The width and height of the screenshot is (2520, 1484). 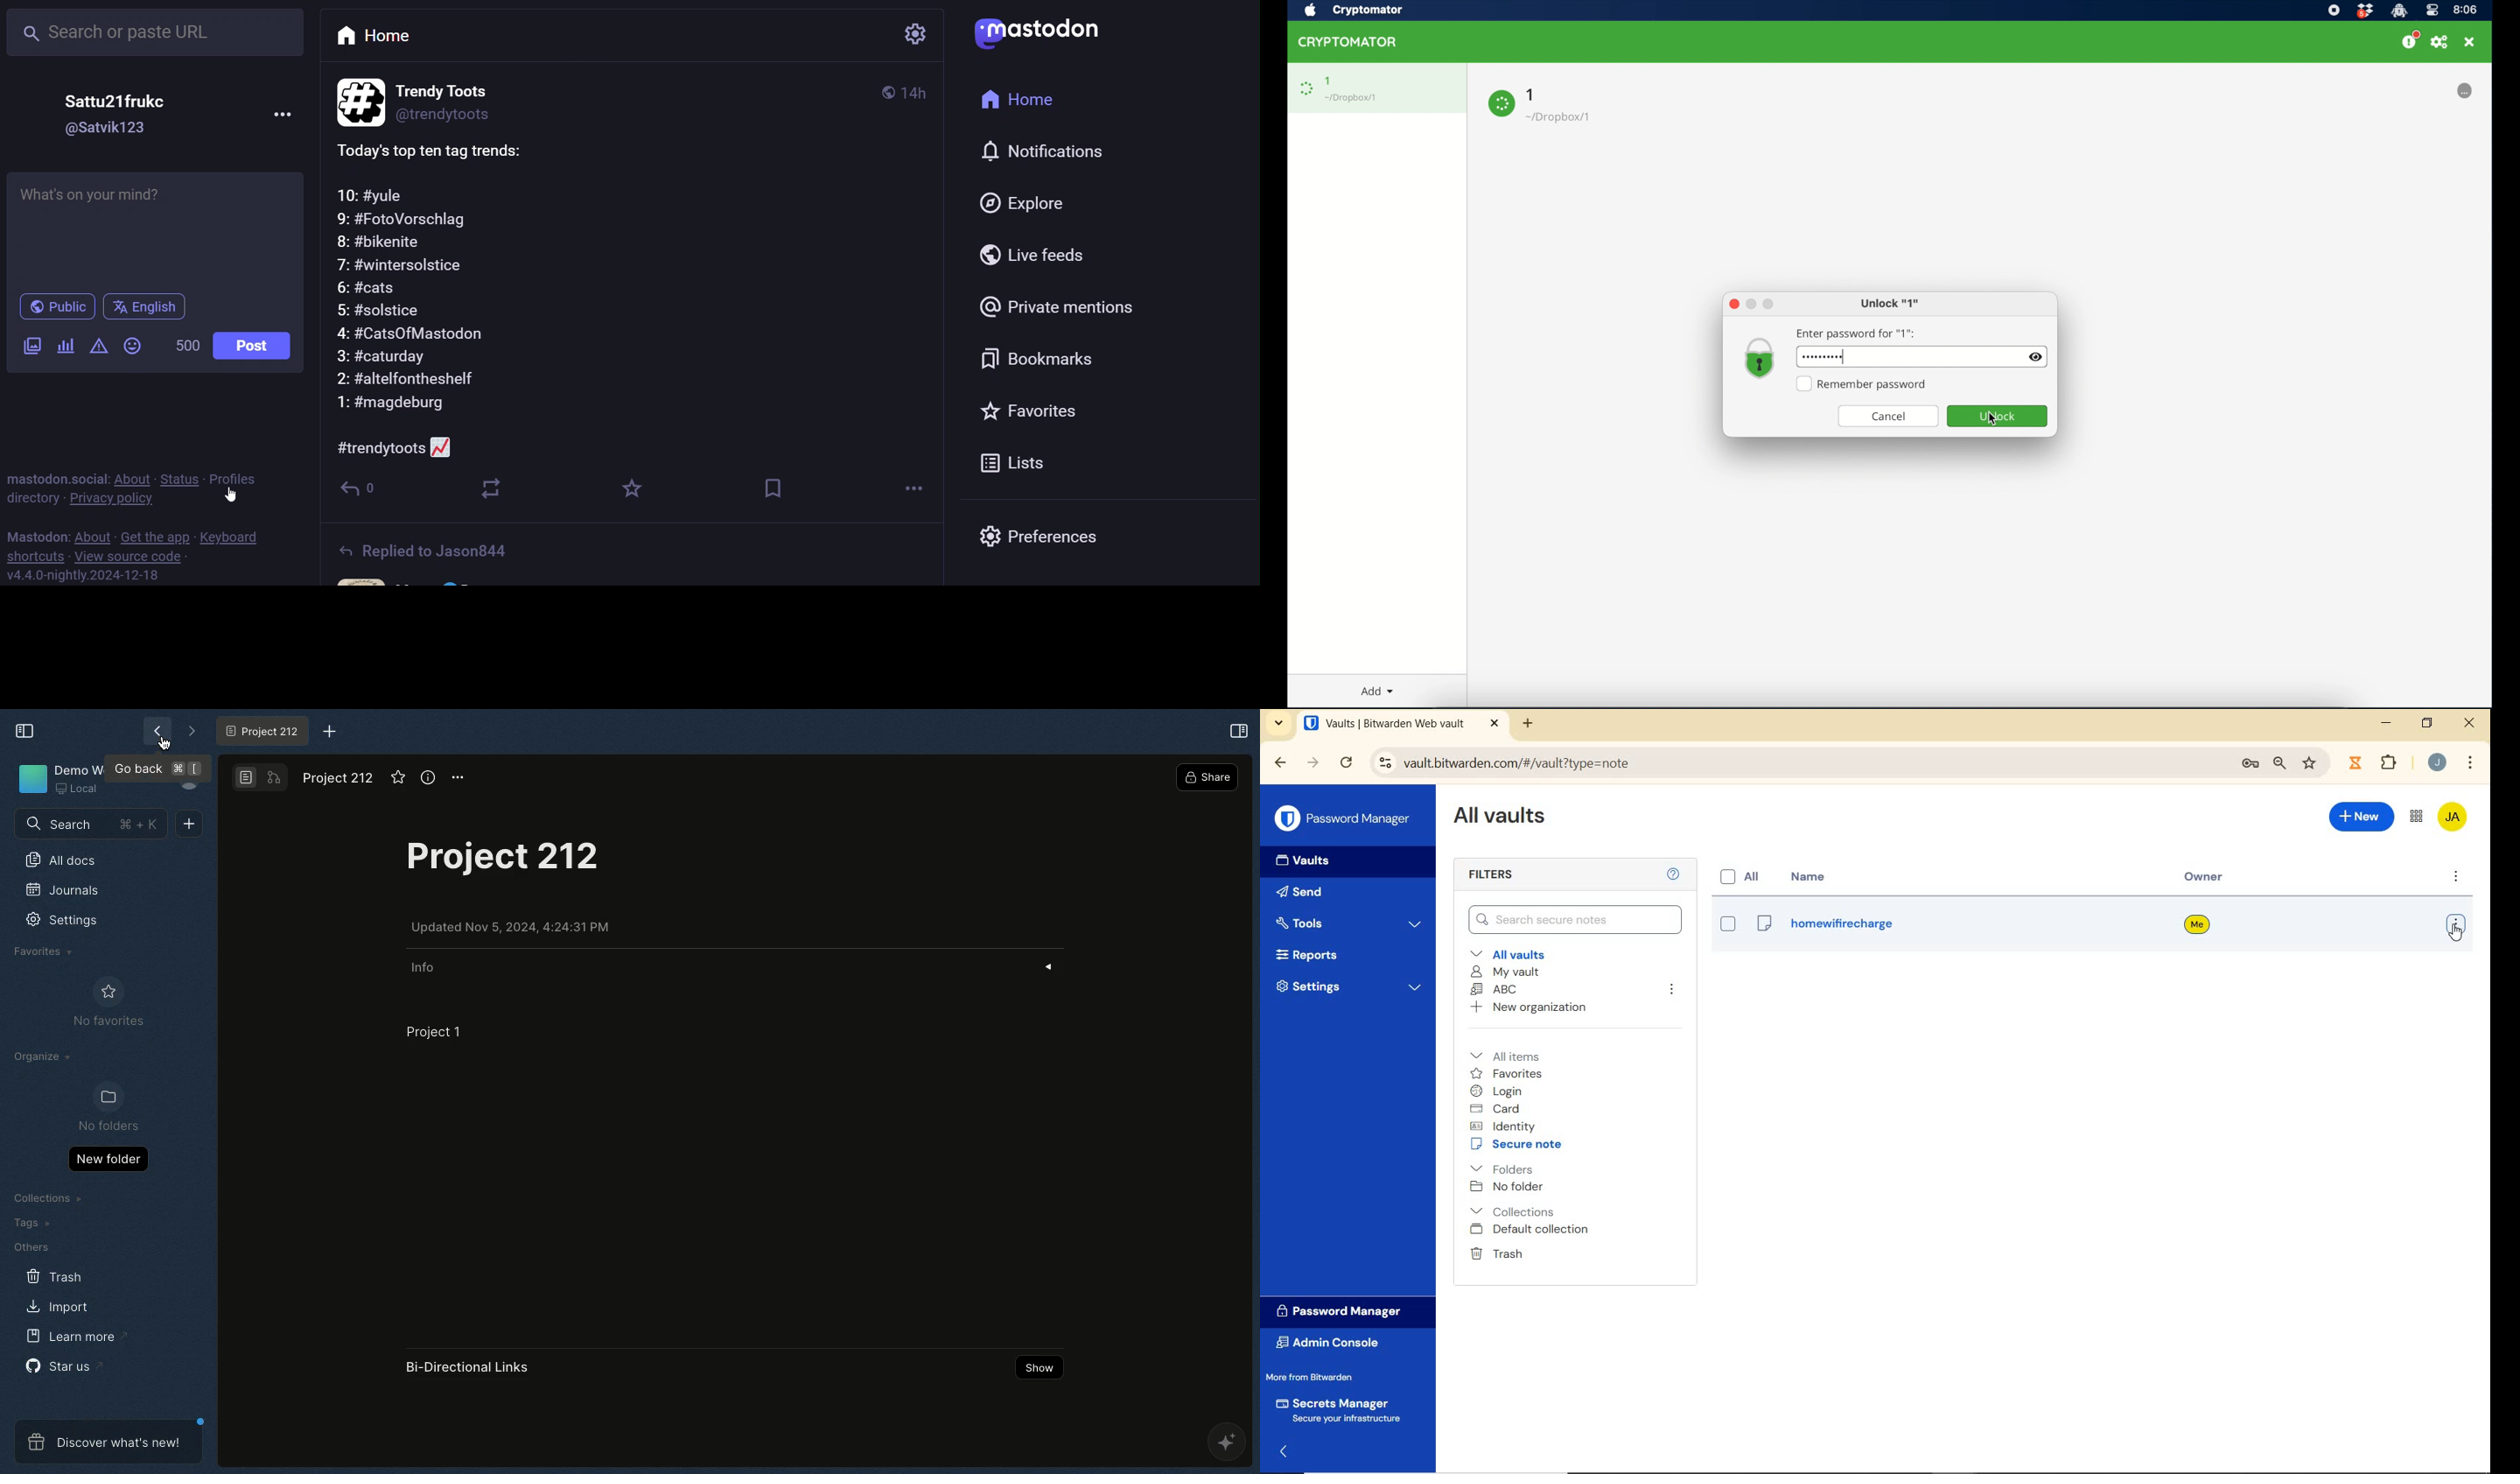 What do you see at coordinates (1531, 1230) in the screenshot?
I see `Default collection` at bounding box center [1531, 1230].